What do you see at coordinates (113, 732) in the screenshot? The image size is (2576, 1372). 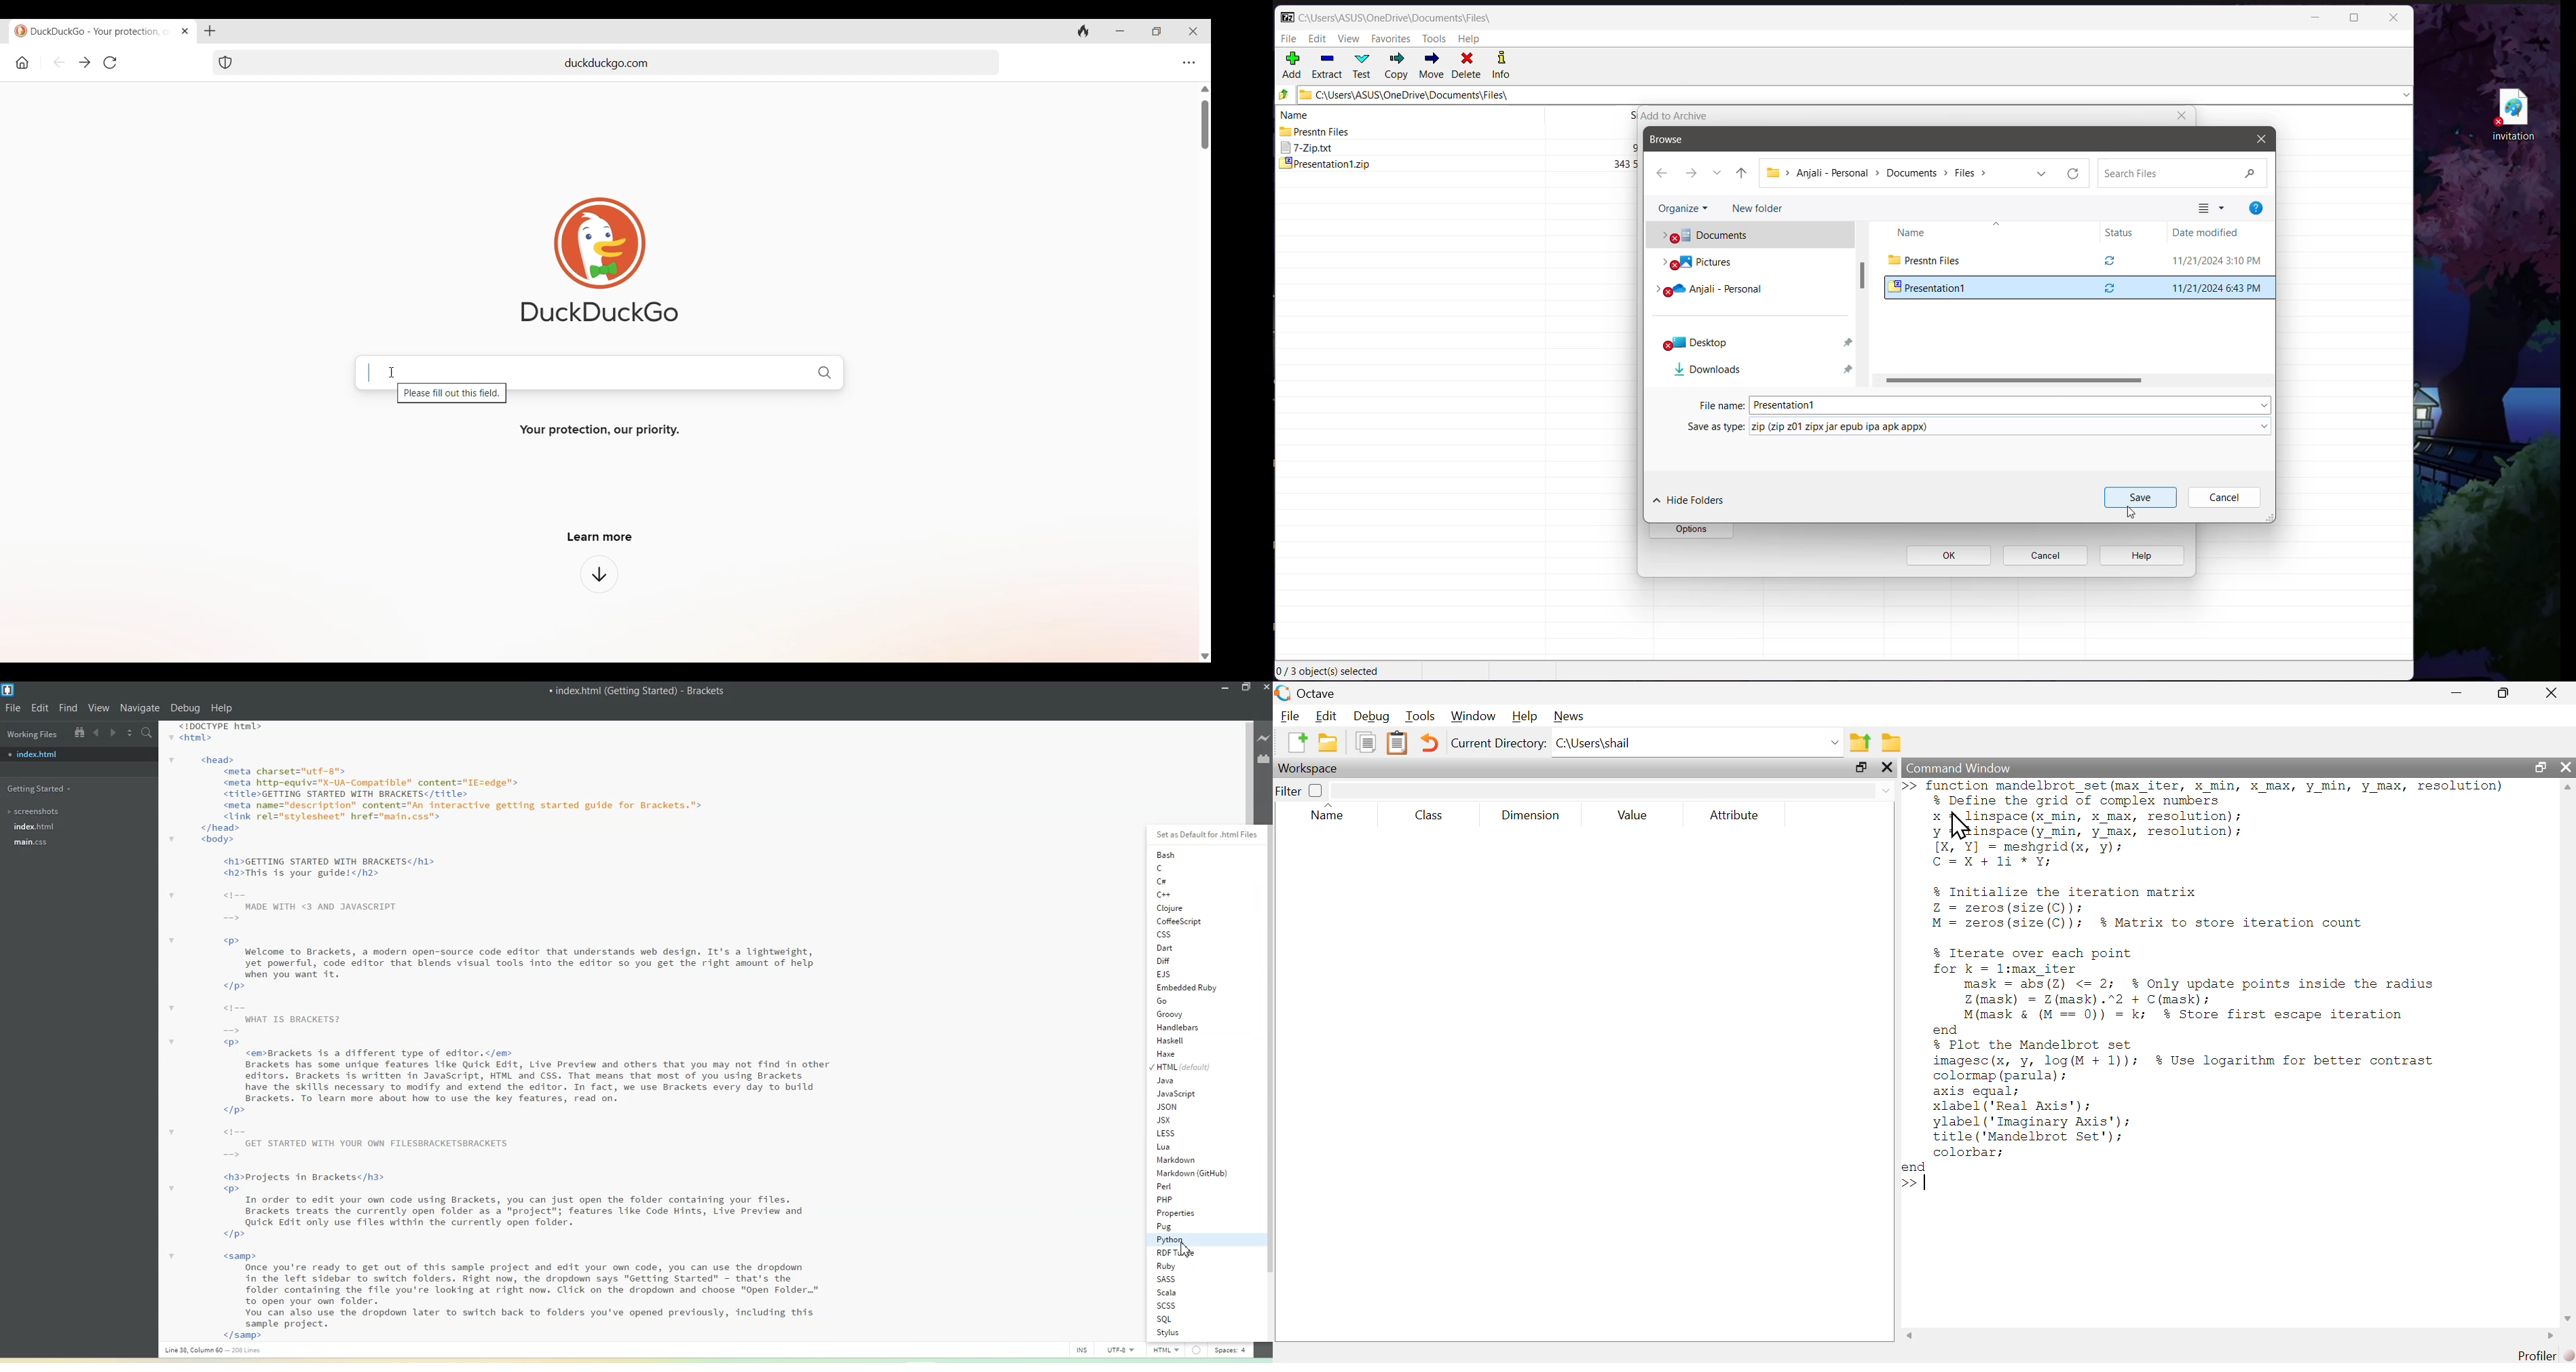 I see `Navigate Forward` at bounding box center [113, 732].